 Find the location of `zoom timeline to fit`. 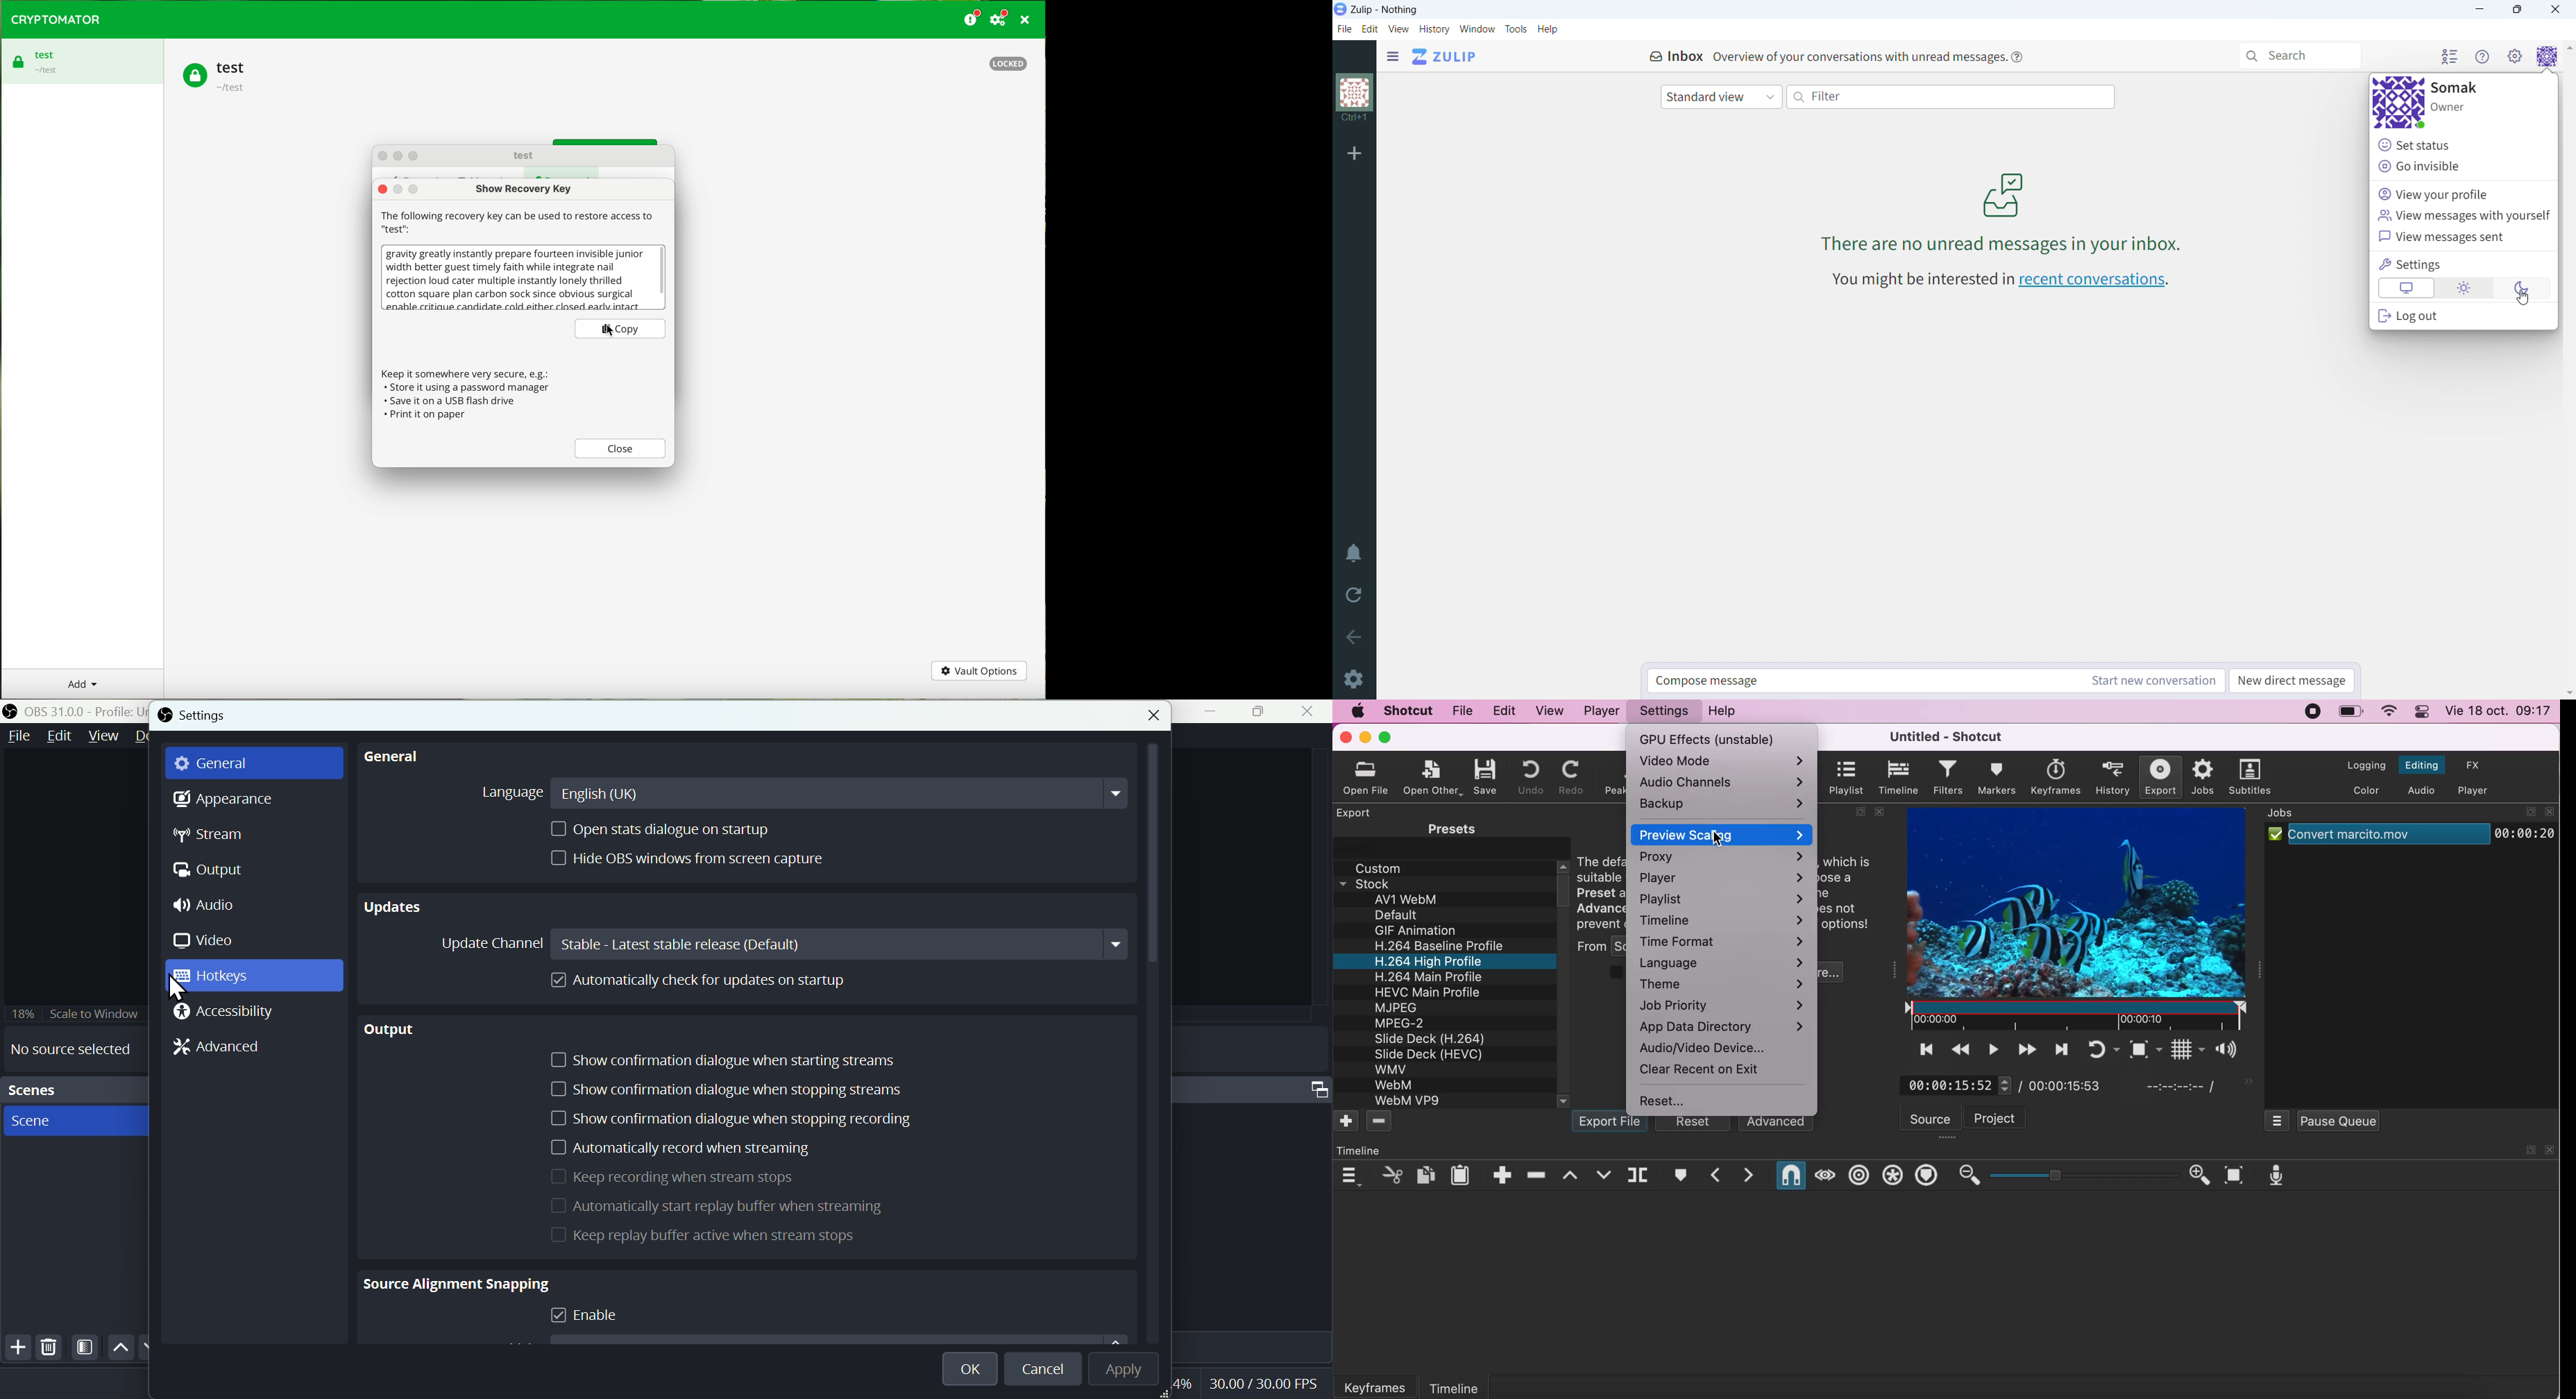

zoom timeline to fit is located at coordinates (2233, 1175).